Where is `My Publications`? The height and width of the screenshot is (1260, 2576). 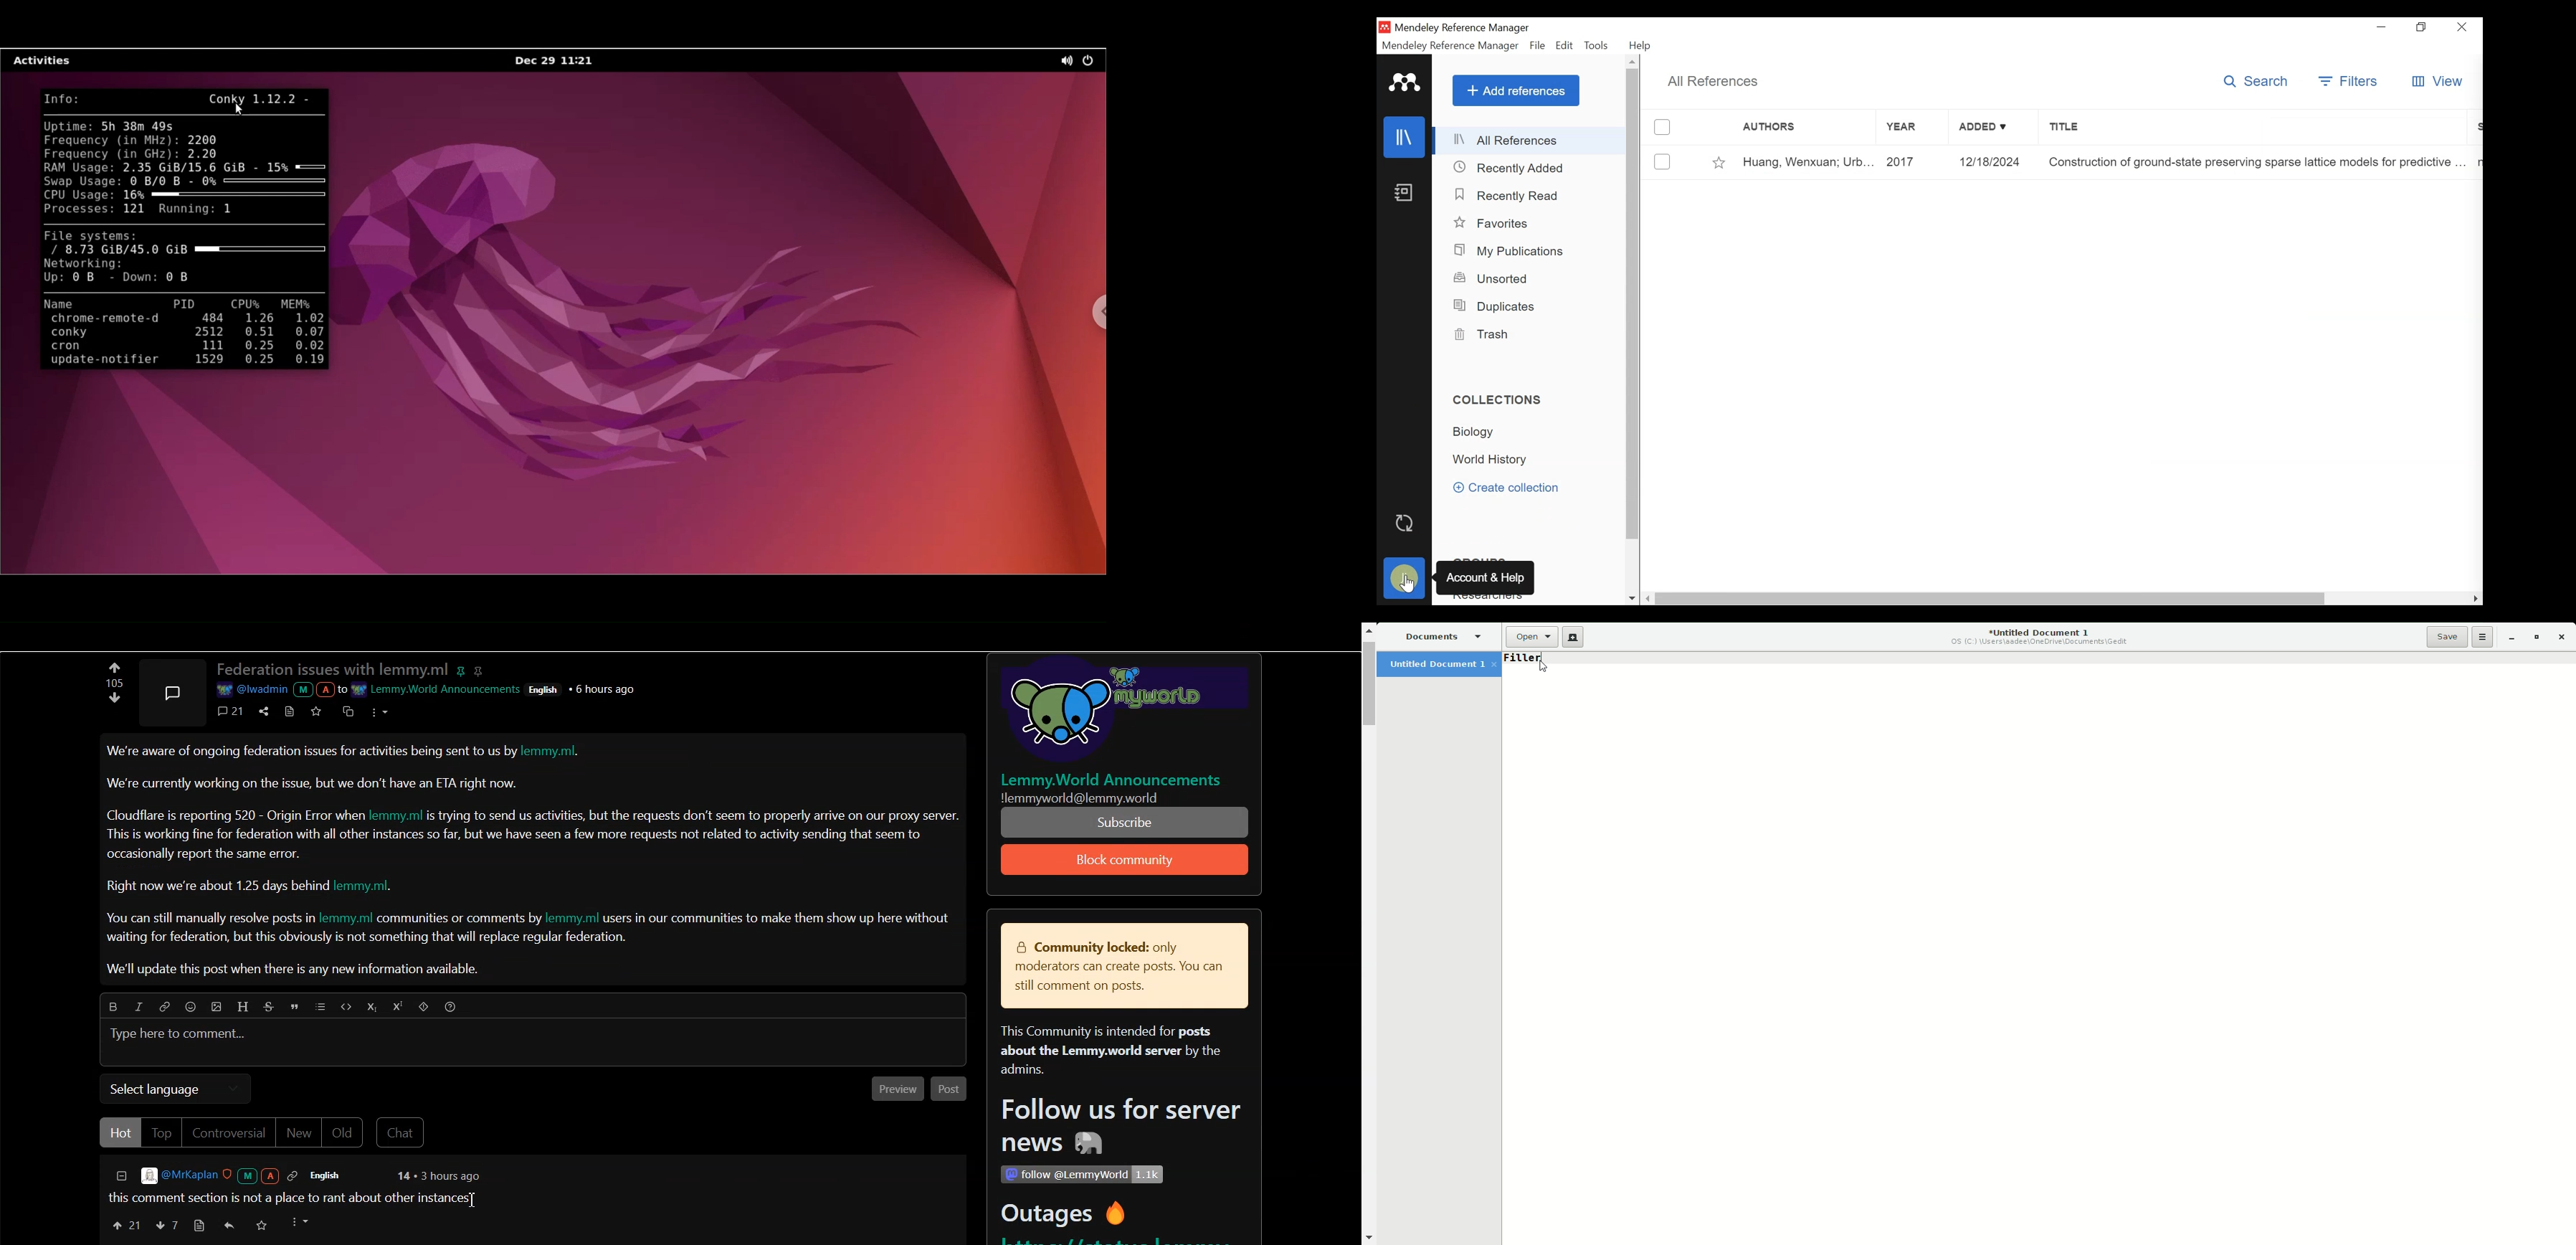
My Publications is located at coordinates (1513, 252).